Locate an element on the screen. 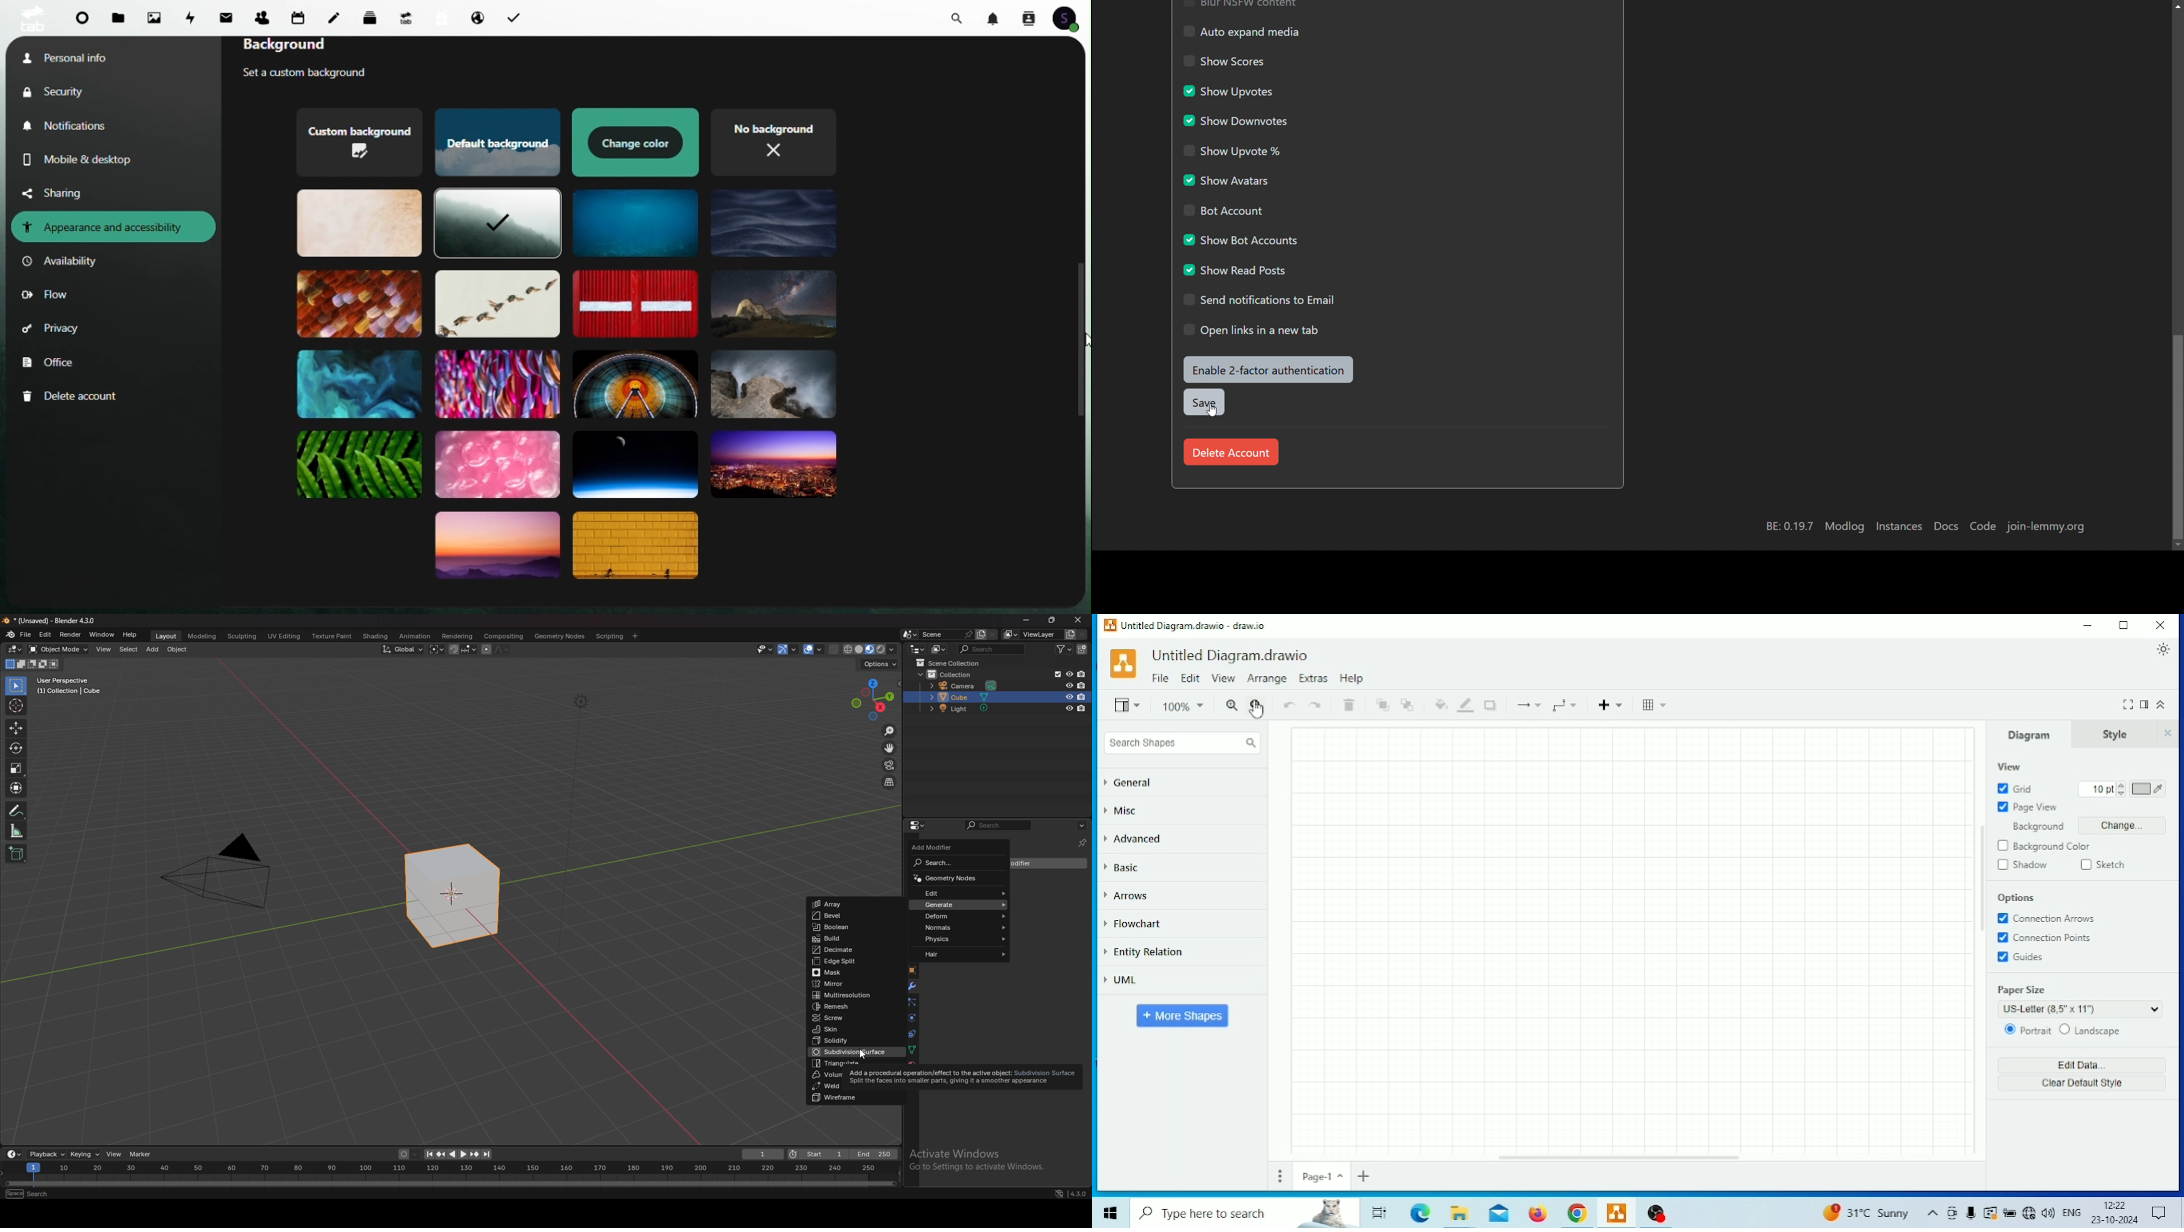 This screenshot has height=1232, width=2184. Flowchart is located at coordinates (1133, 923).